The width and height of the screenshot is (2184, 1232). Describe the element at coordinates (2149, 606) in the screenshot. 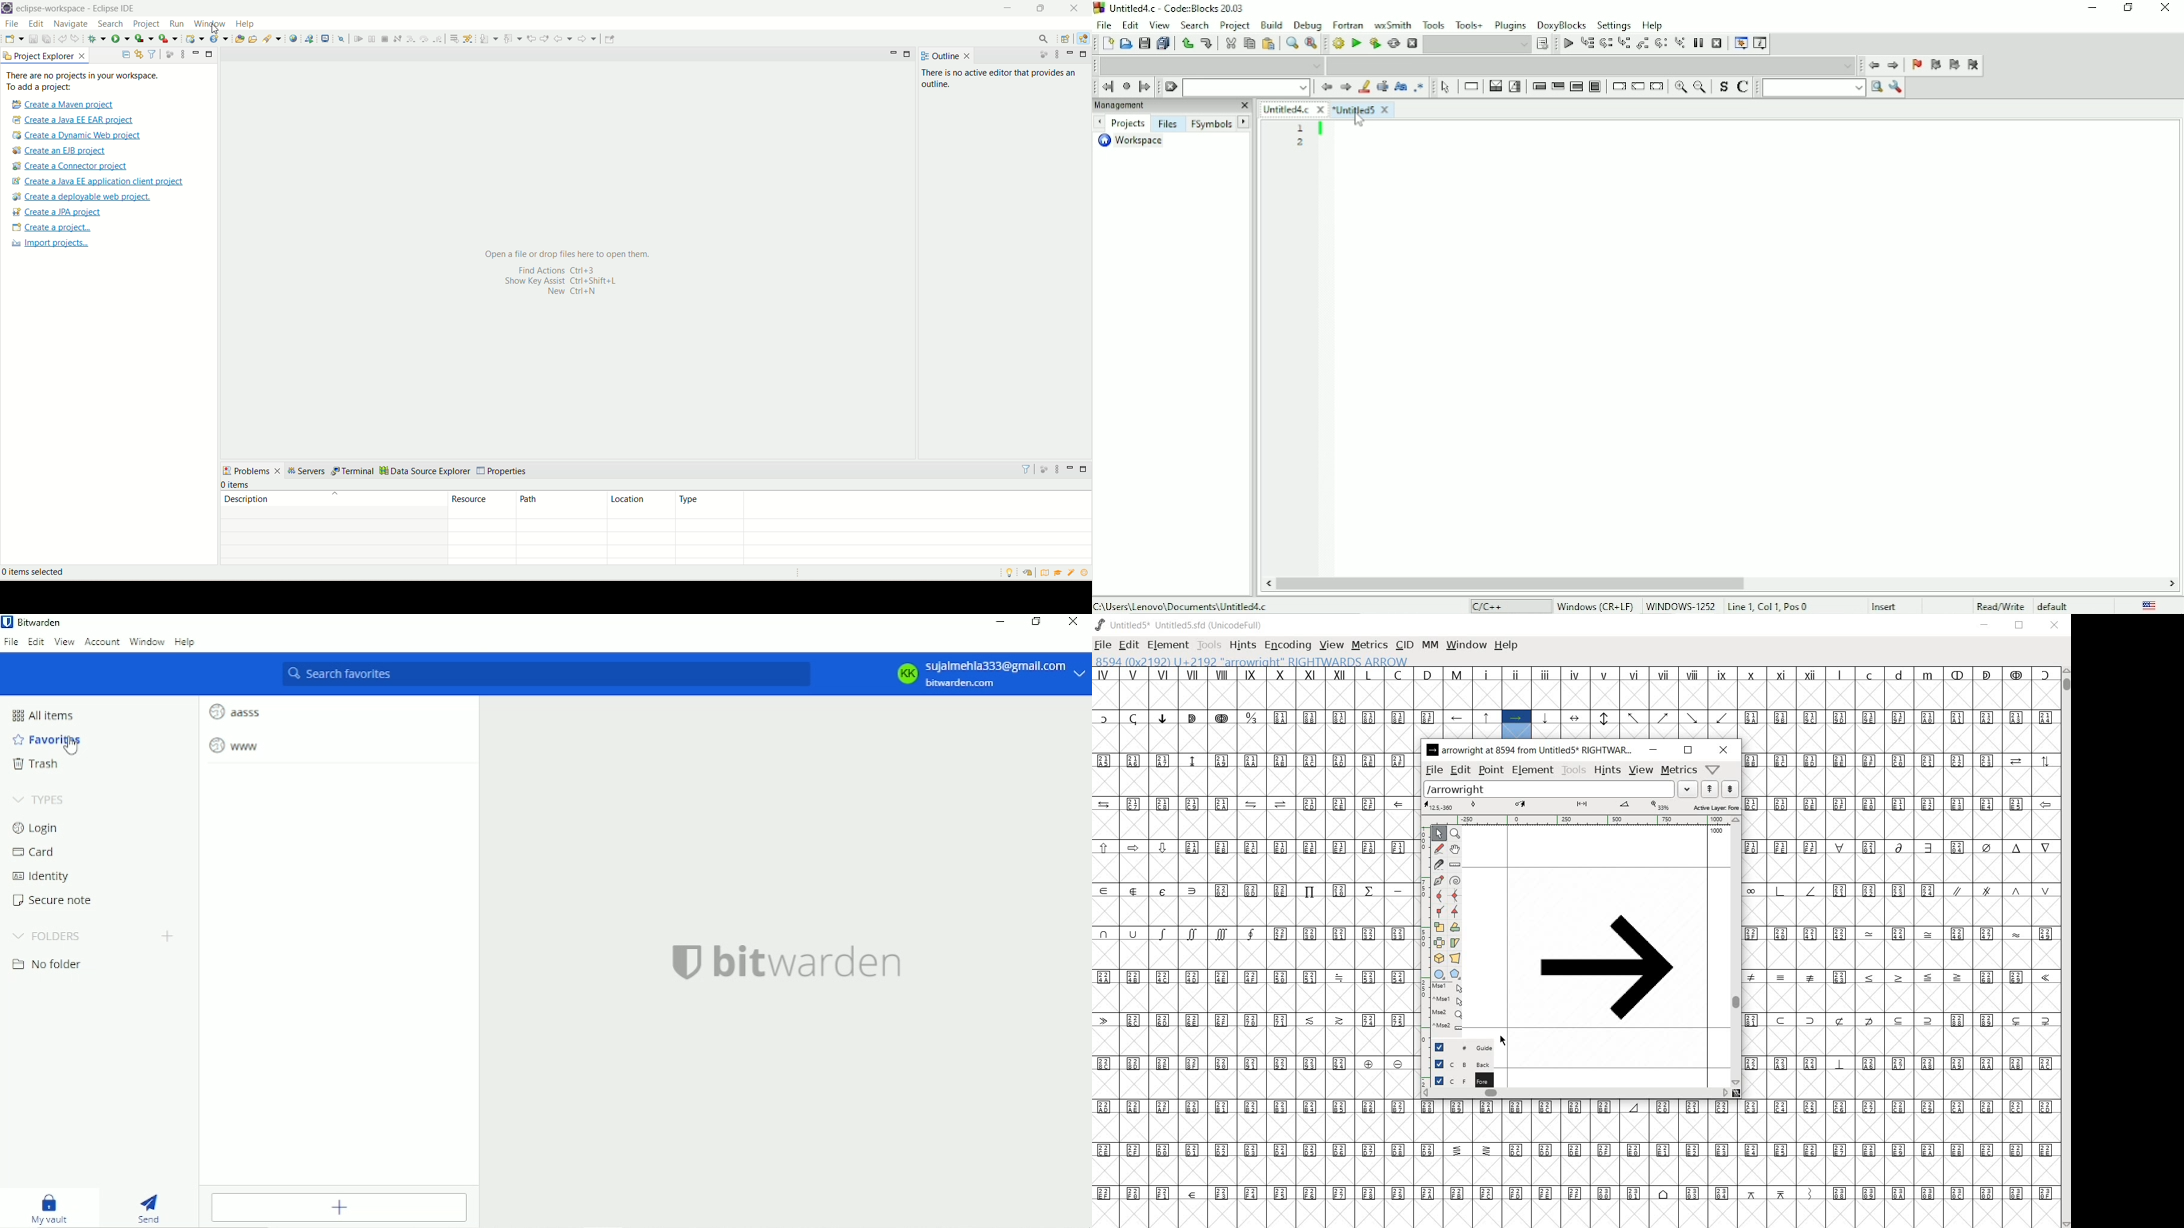

I see `Language` at that location.